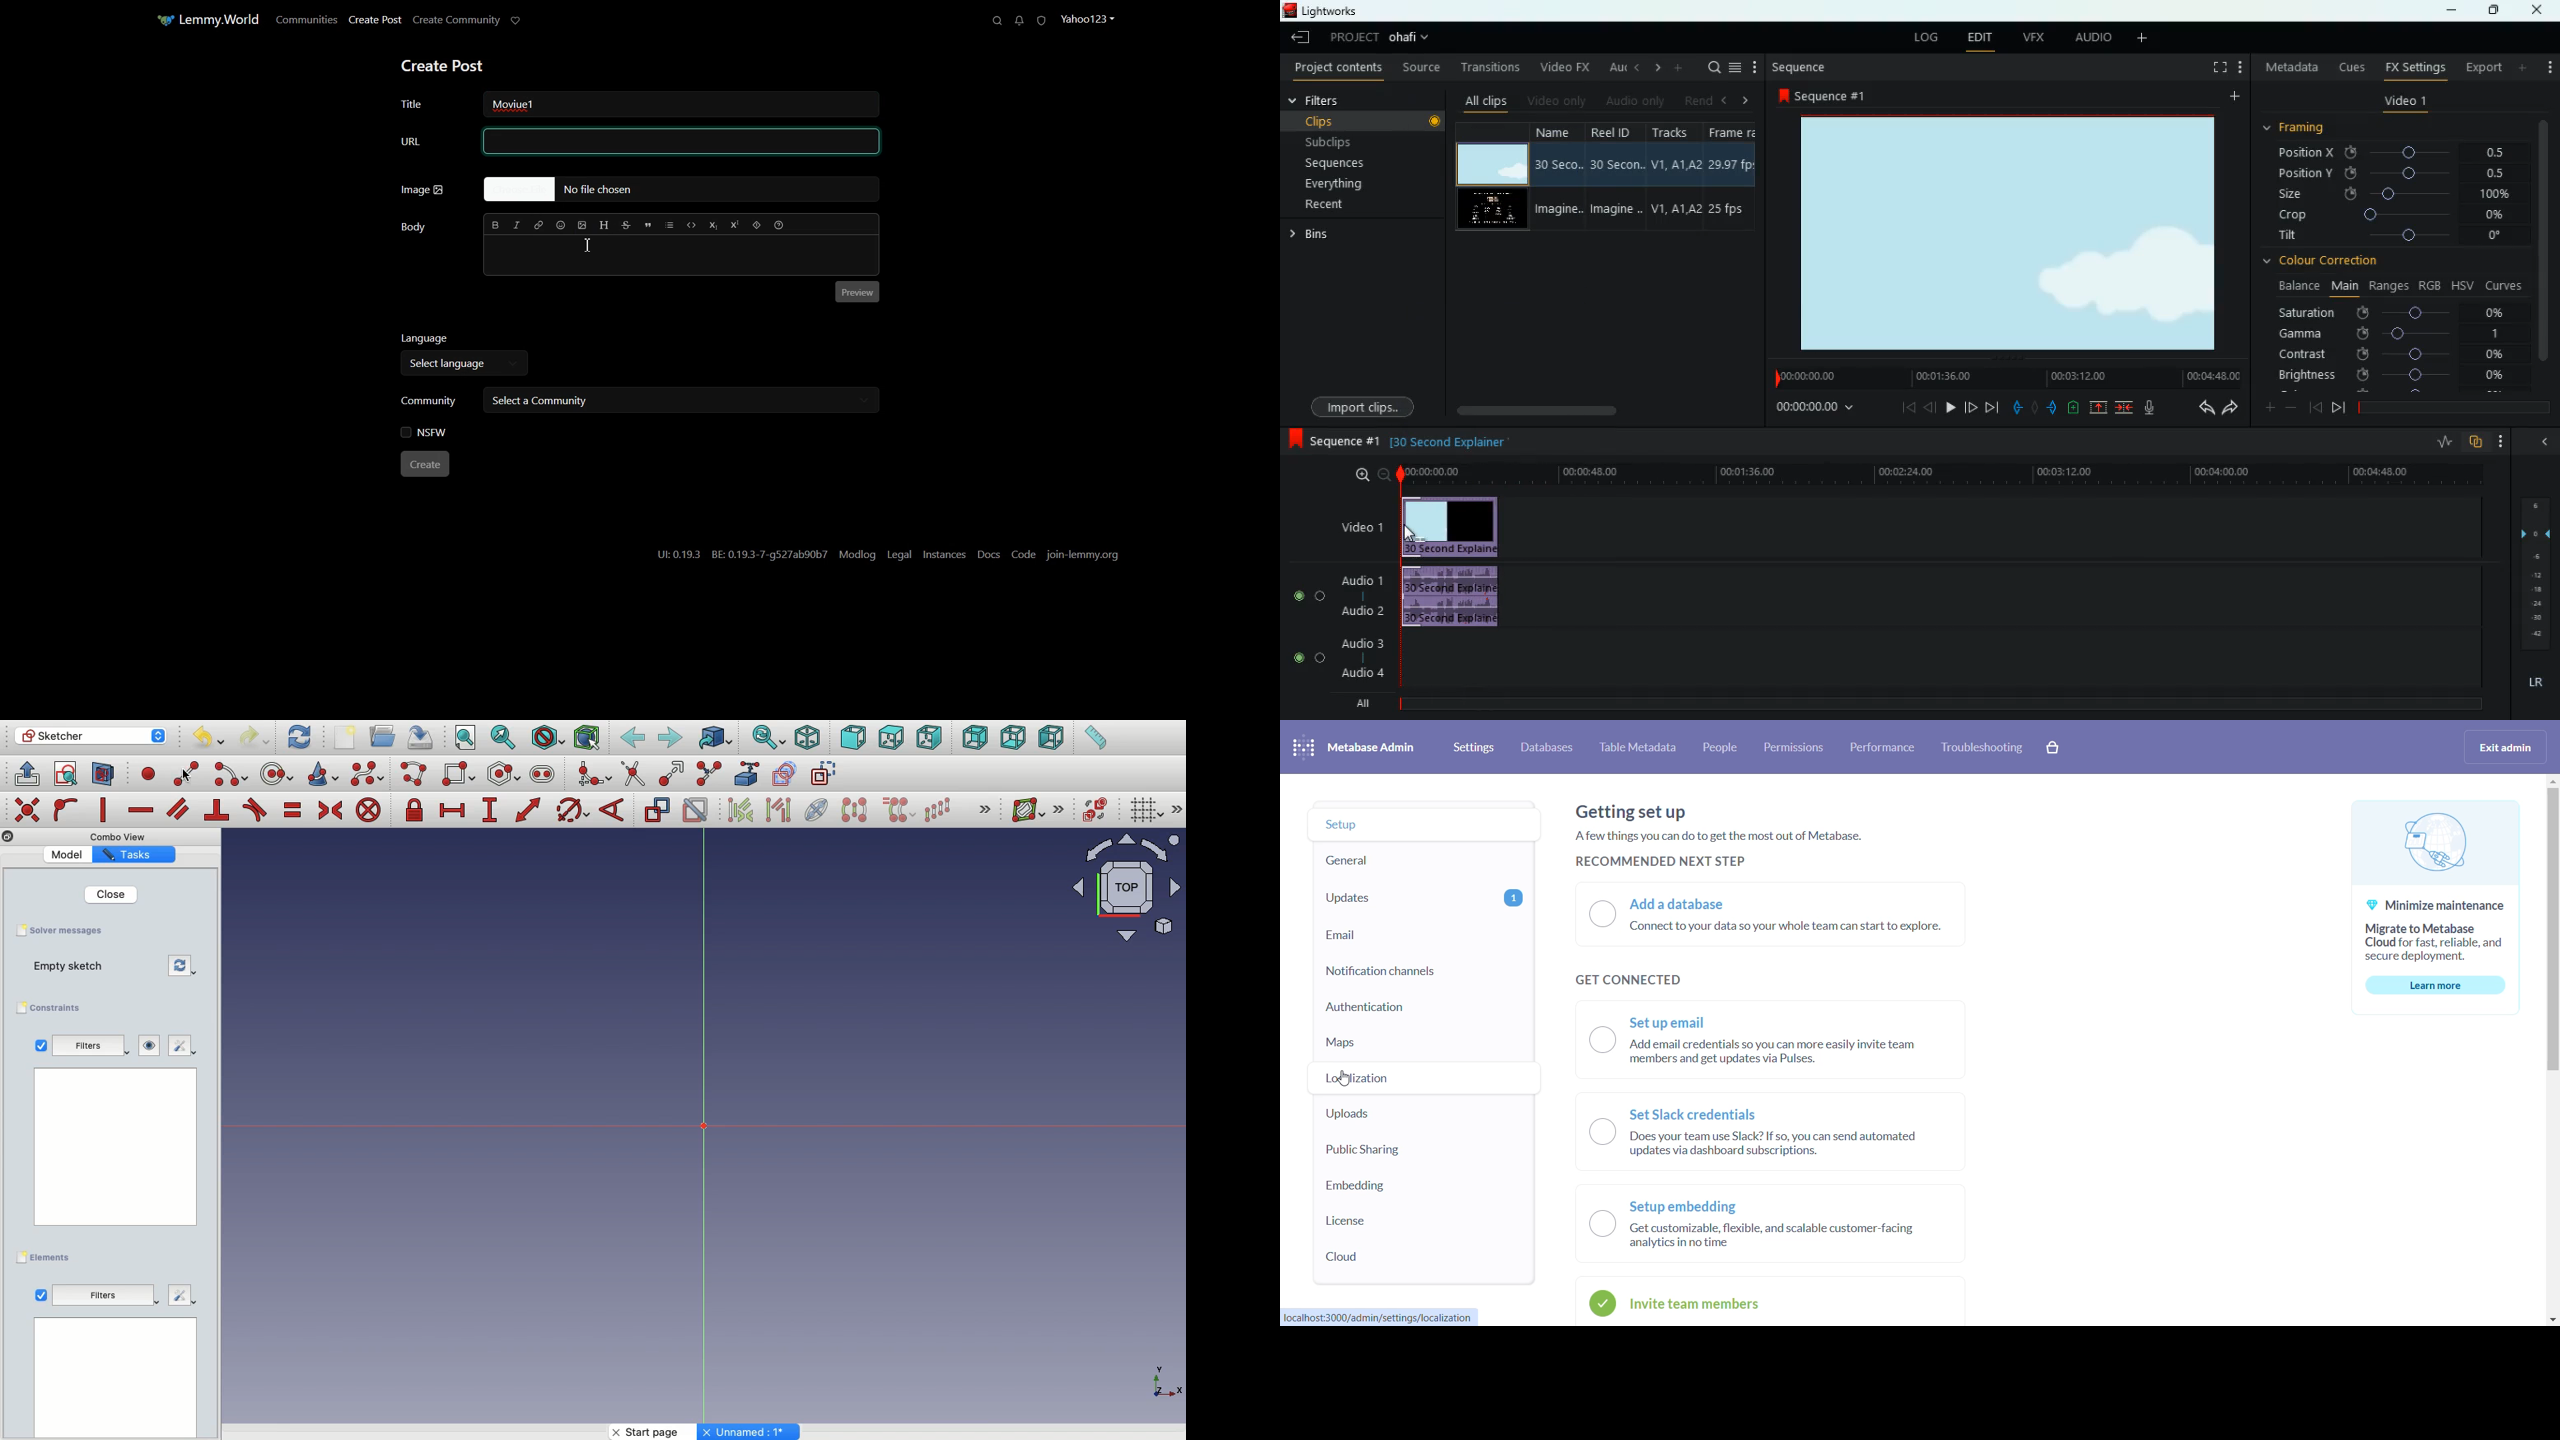 Image resolution: width=2576 pixels, height=1456 pixels. I want to click on Constraints , so click(53, 1008).